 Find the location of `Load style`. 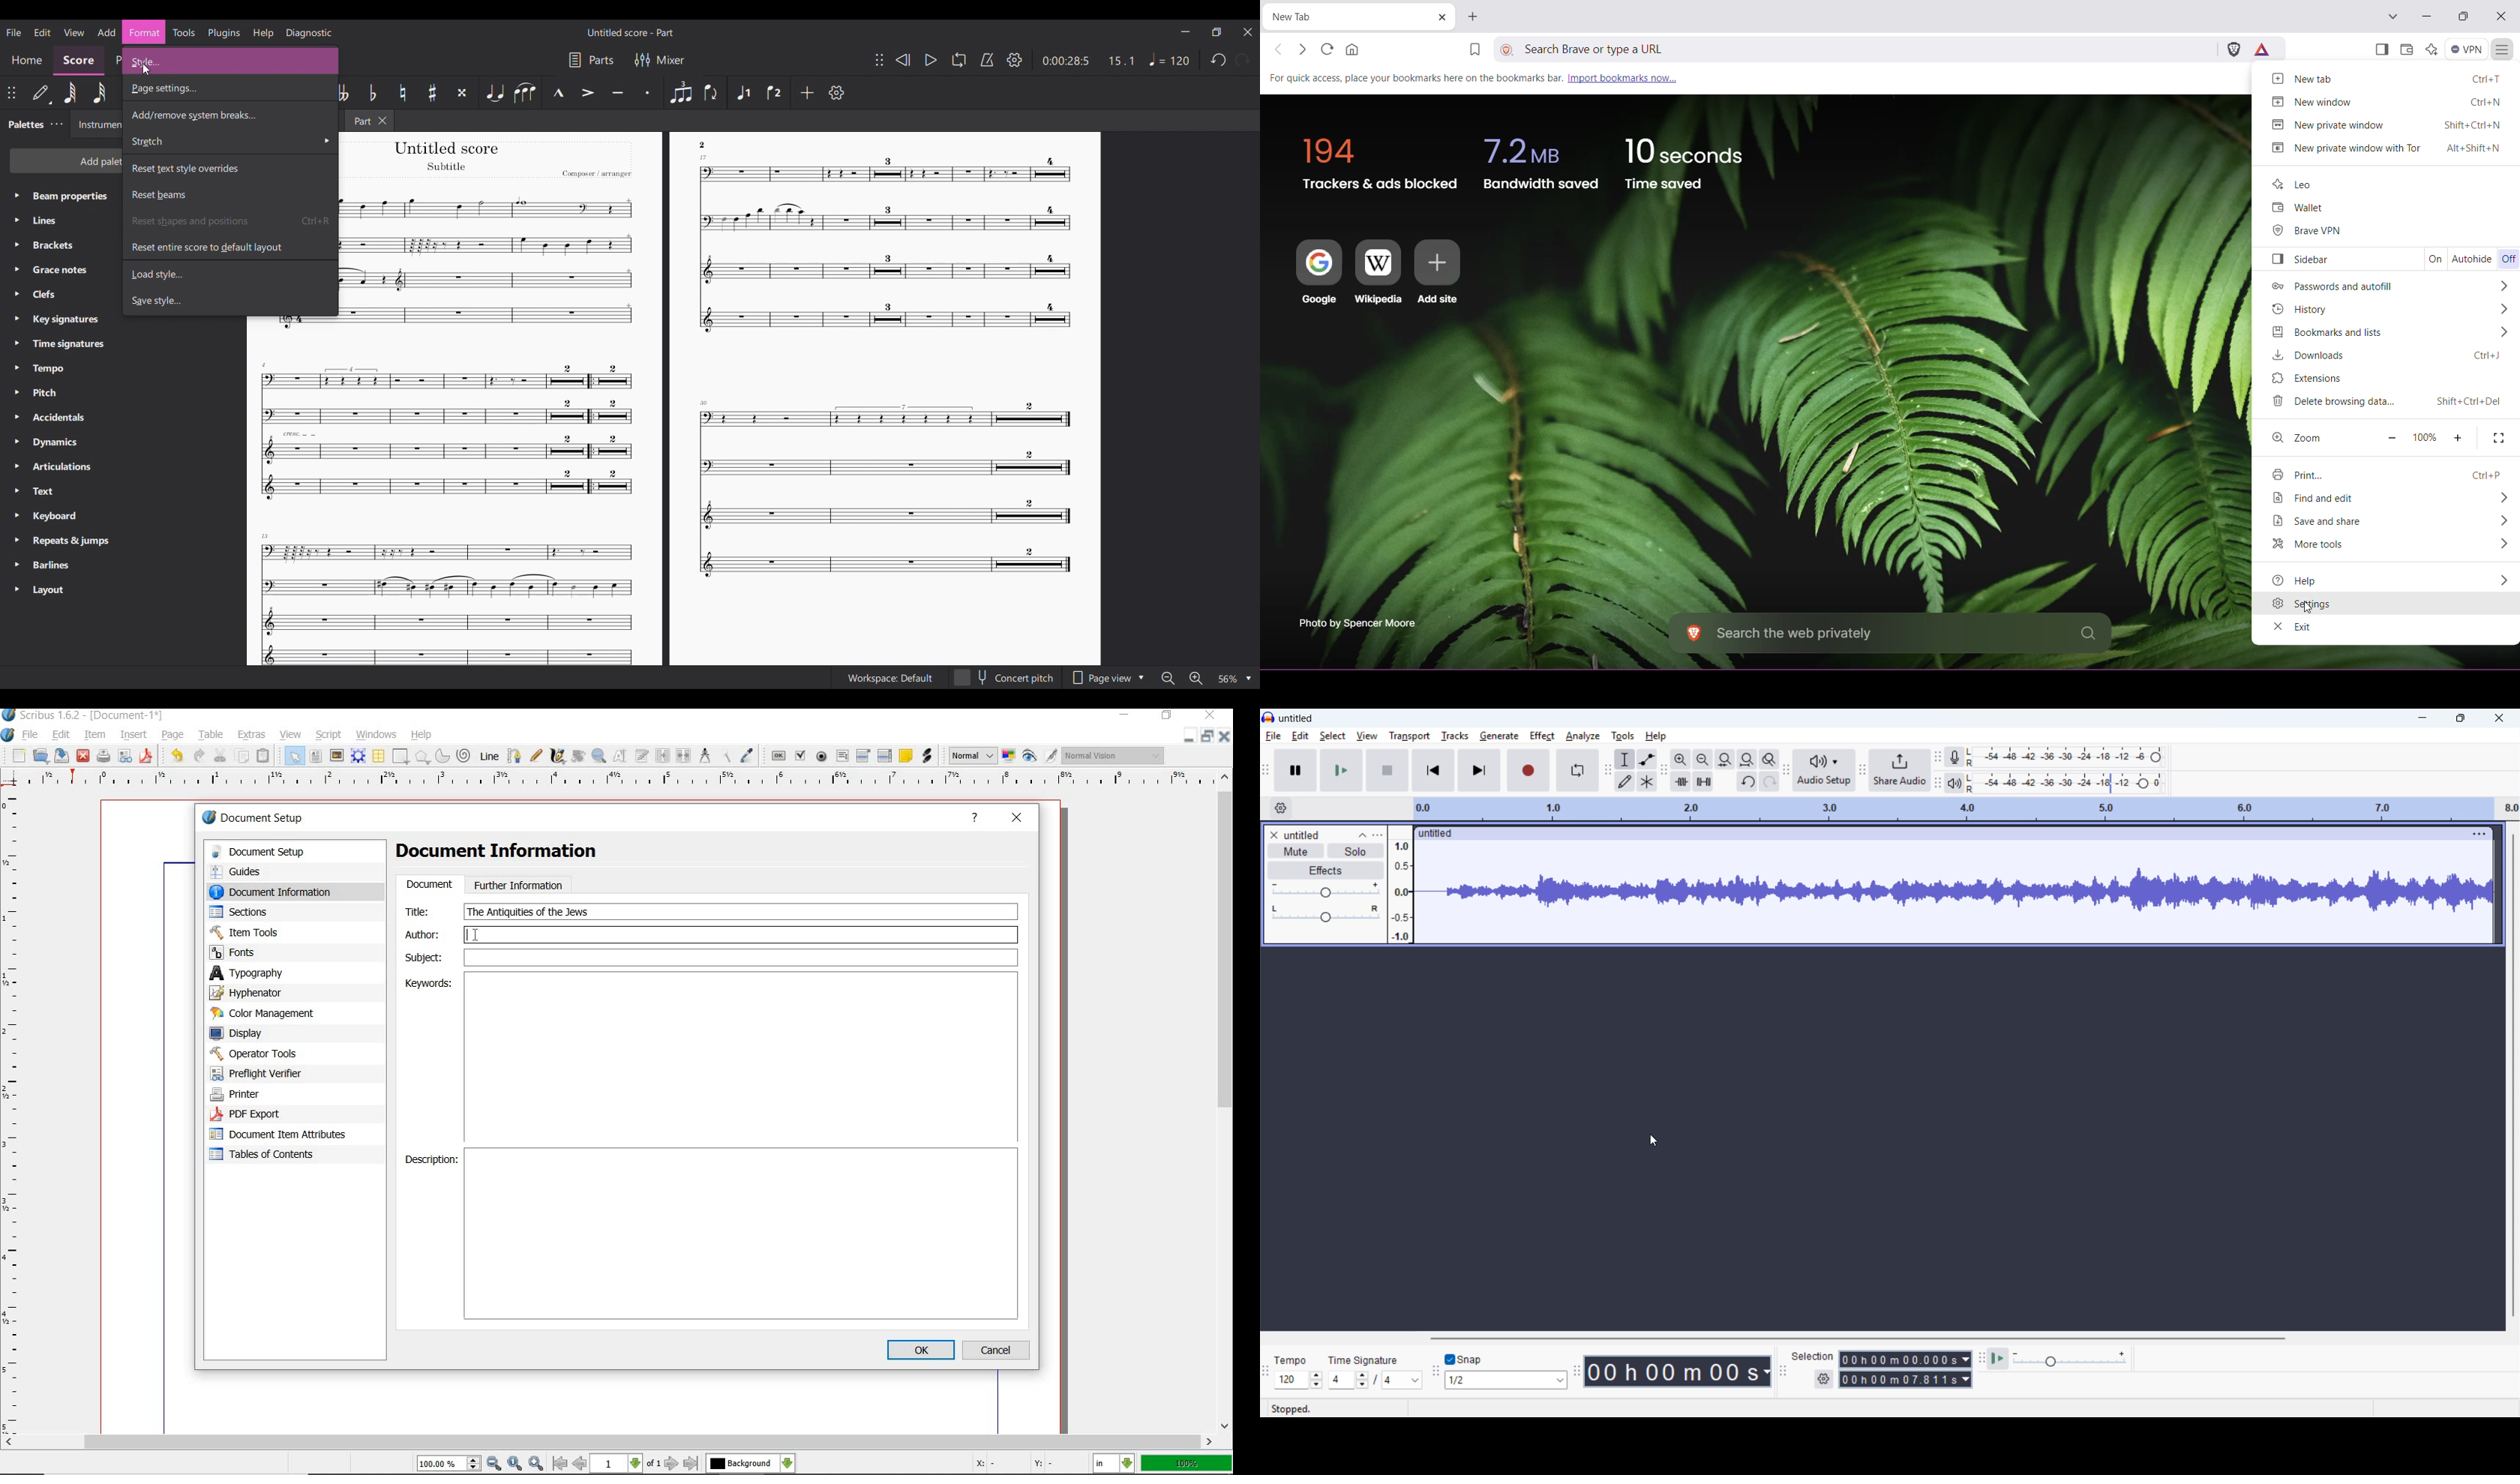

Load style is located at coordinates (229, 272).